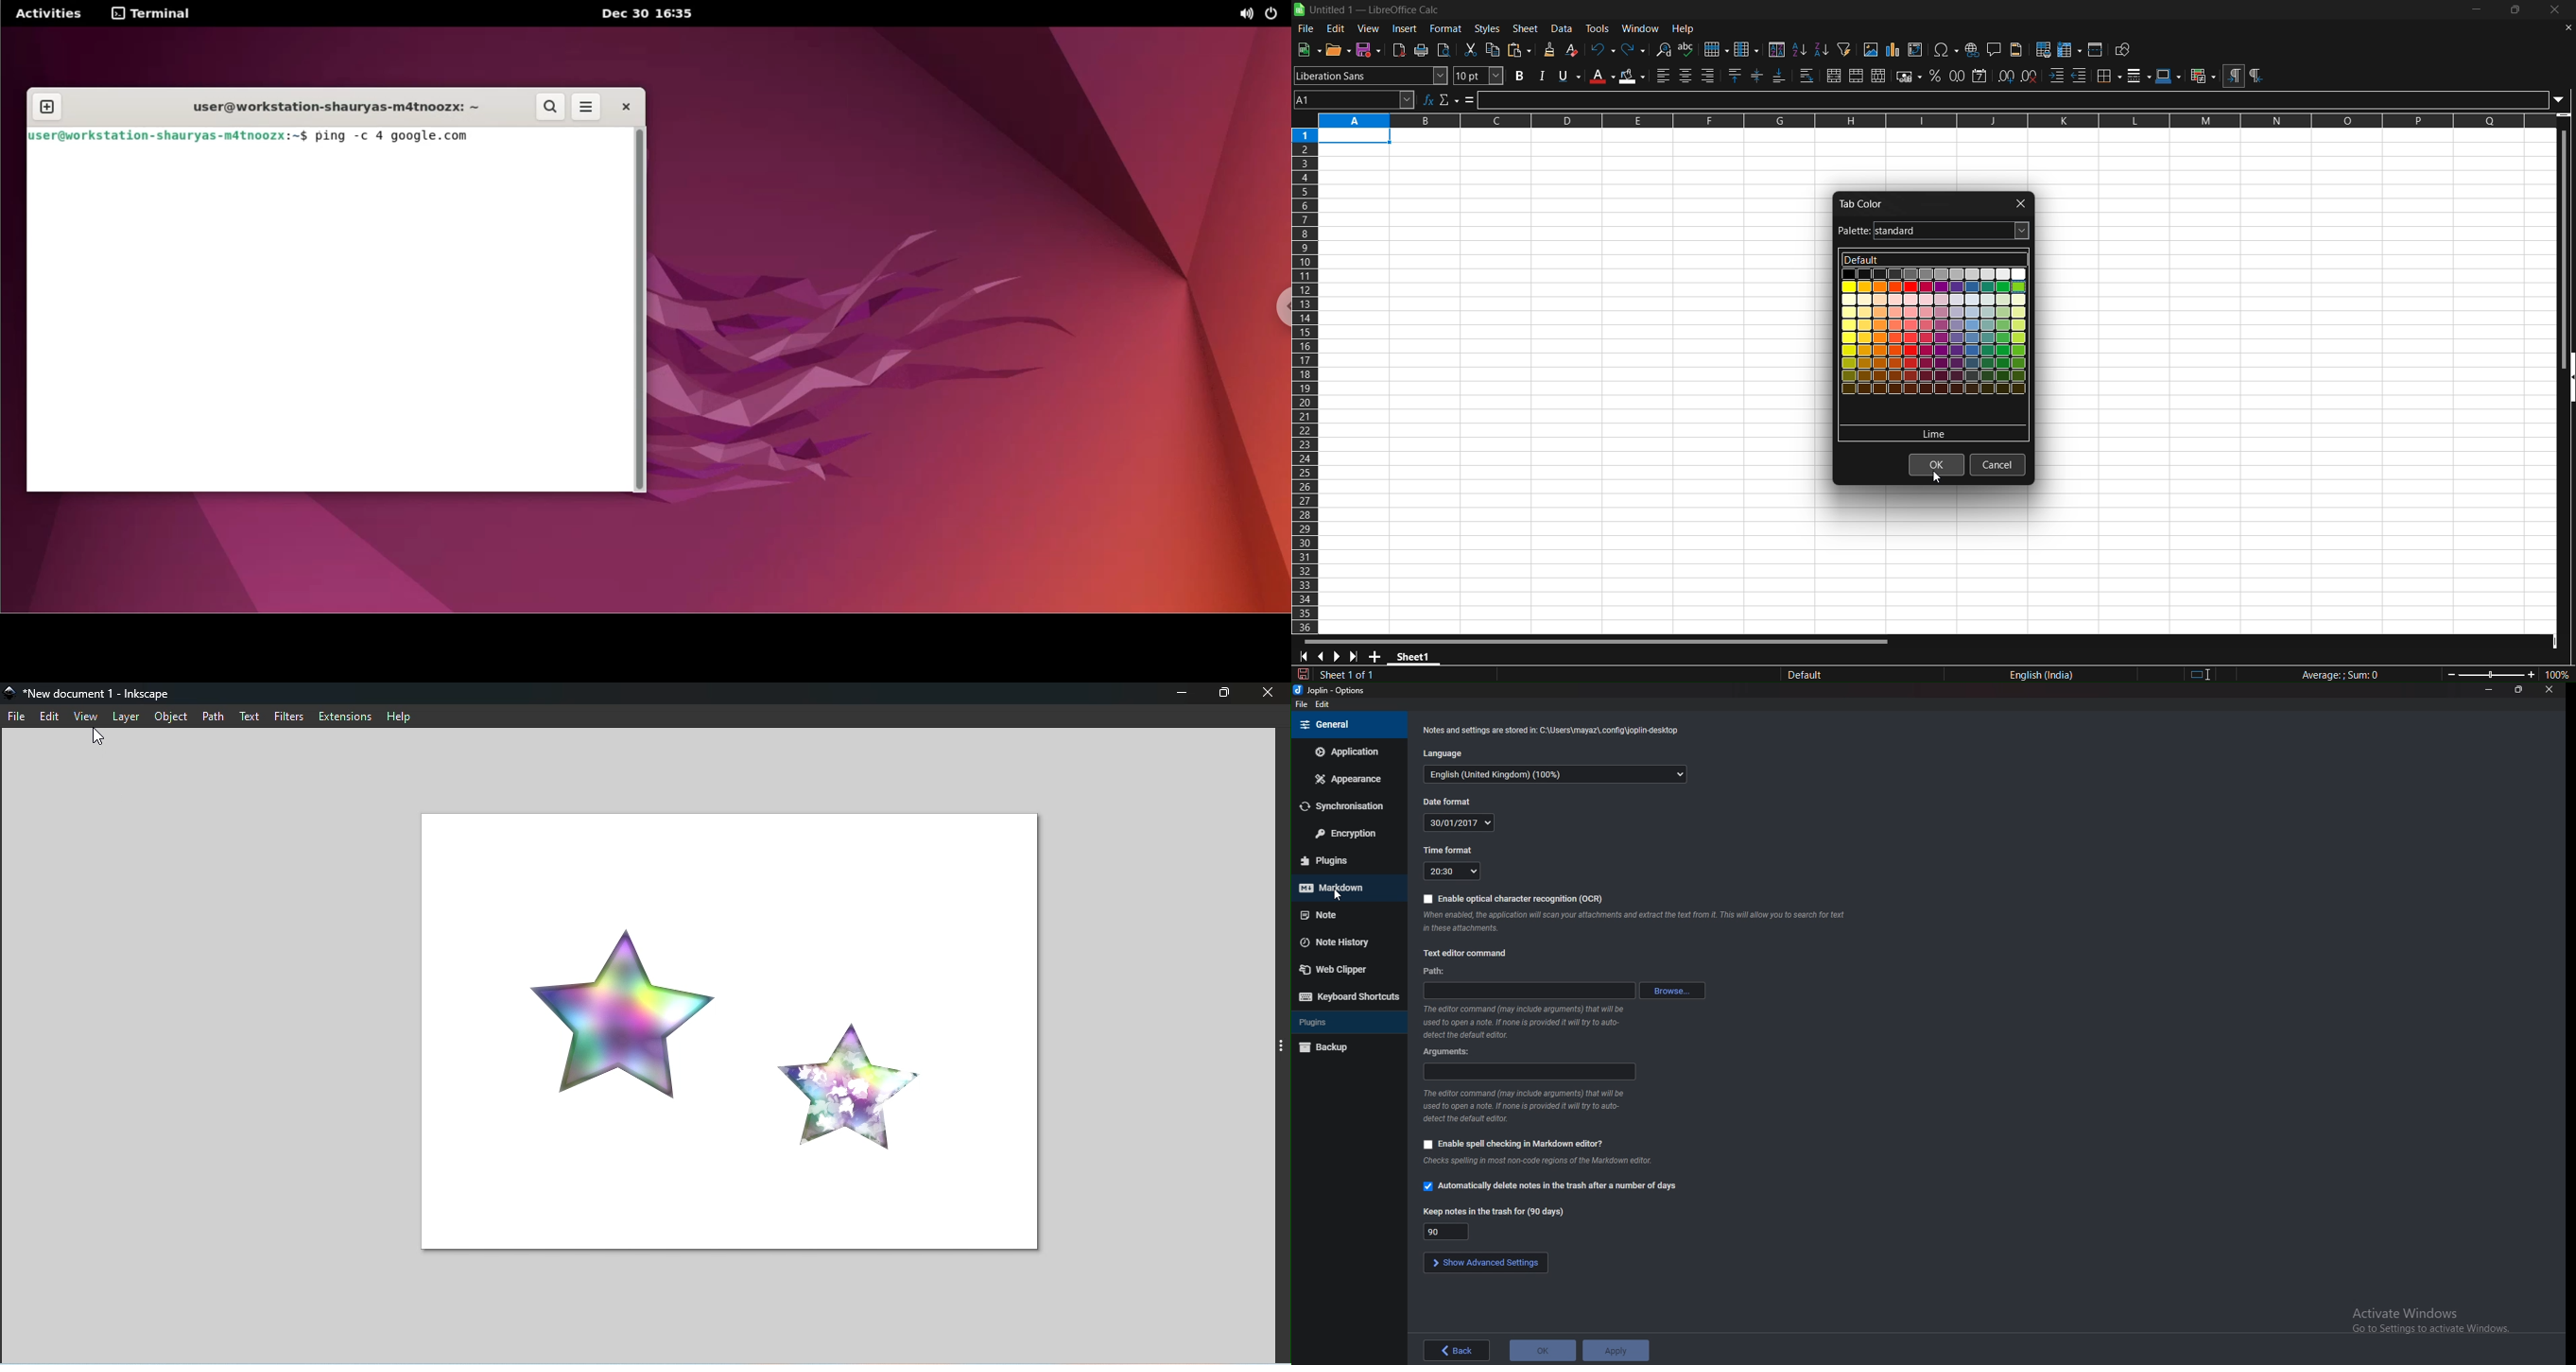 This screenshot has height=1372, width=2576. What do you see at coordinates (1542, 1350) in the screenshot?
I see `ok` at bounding box center [1542, 1350].